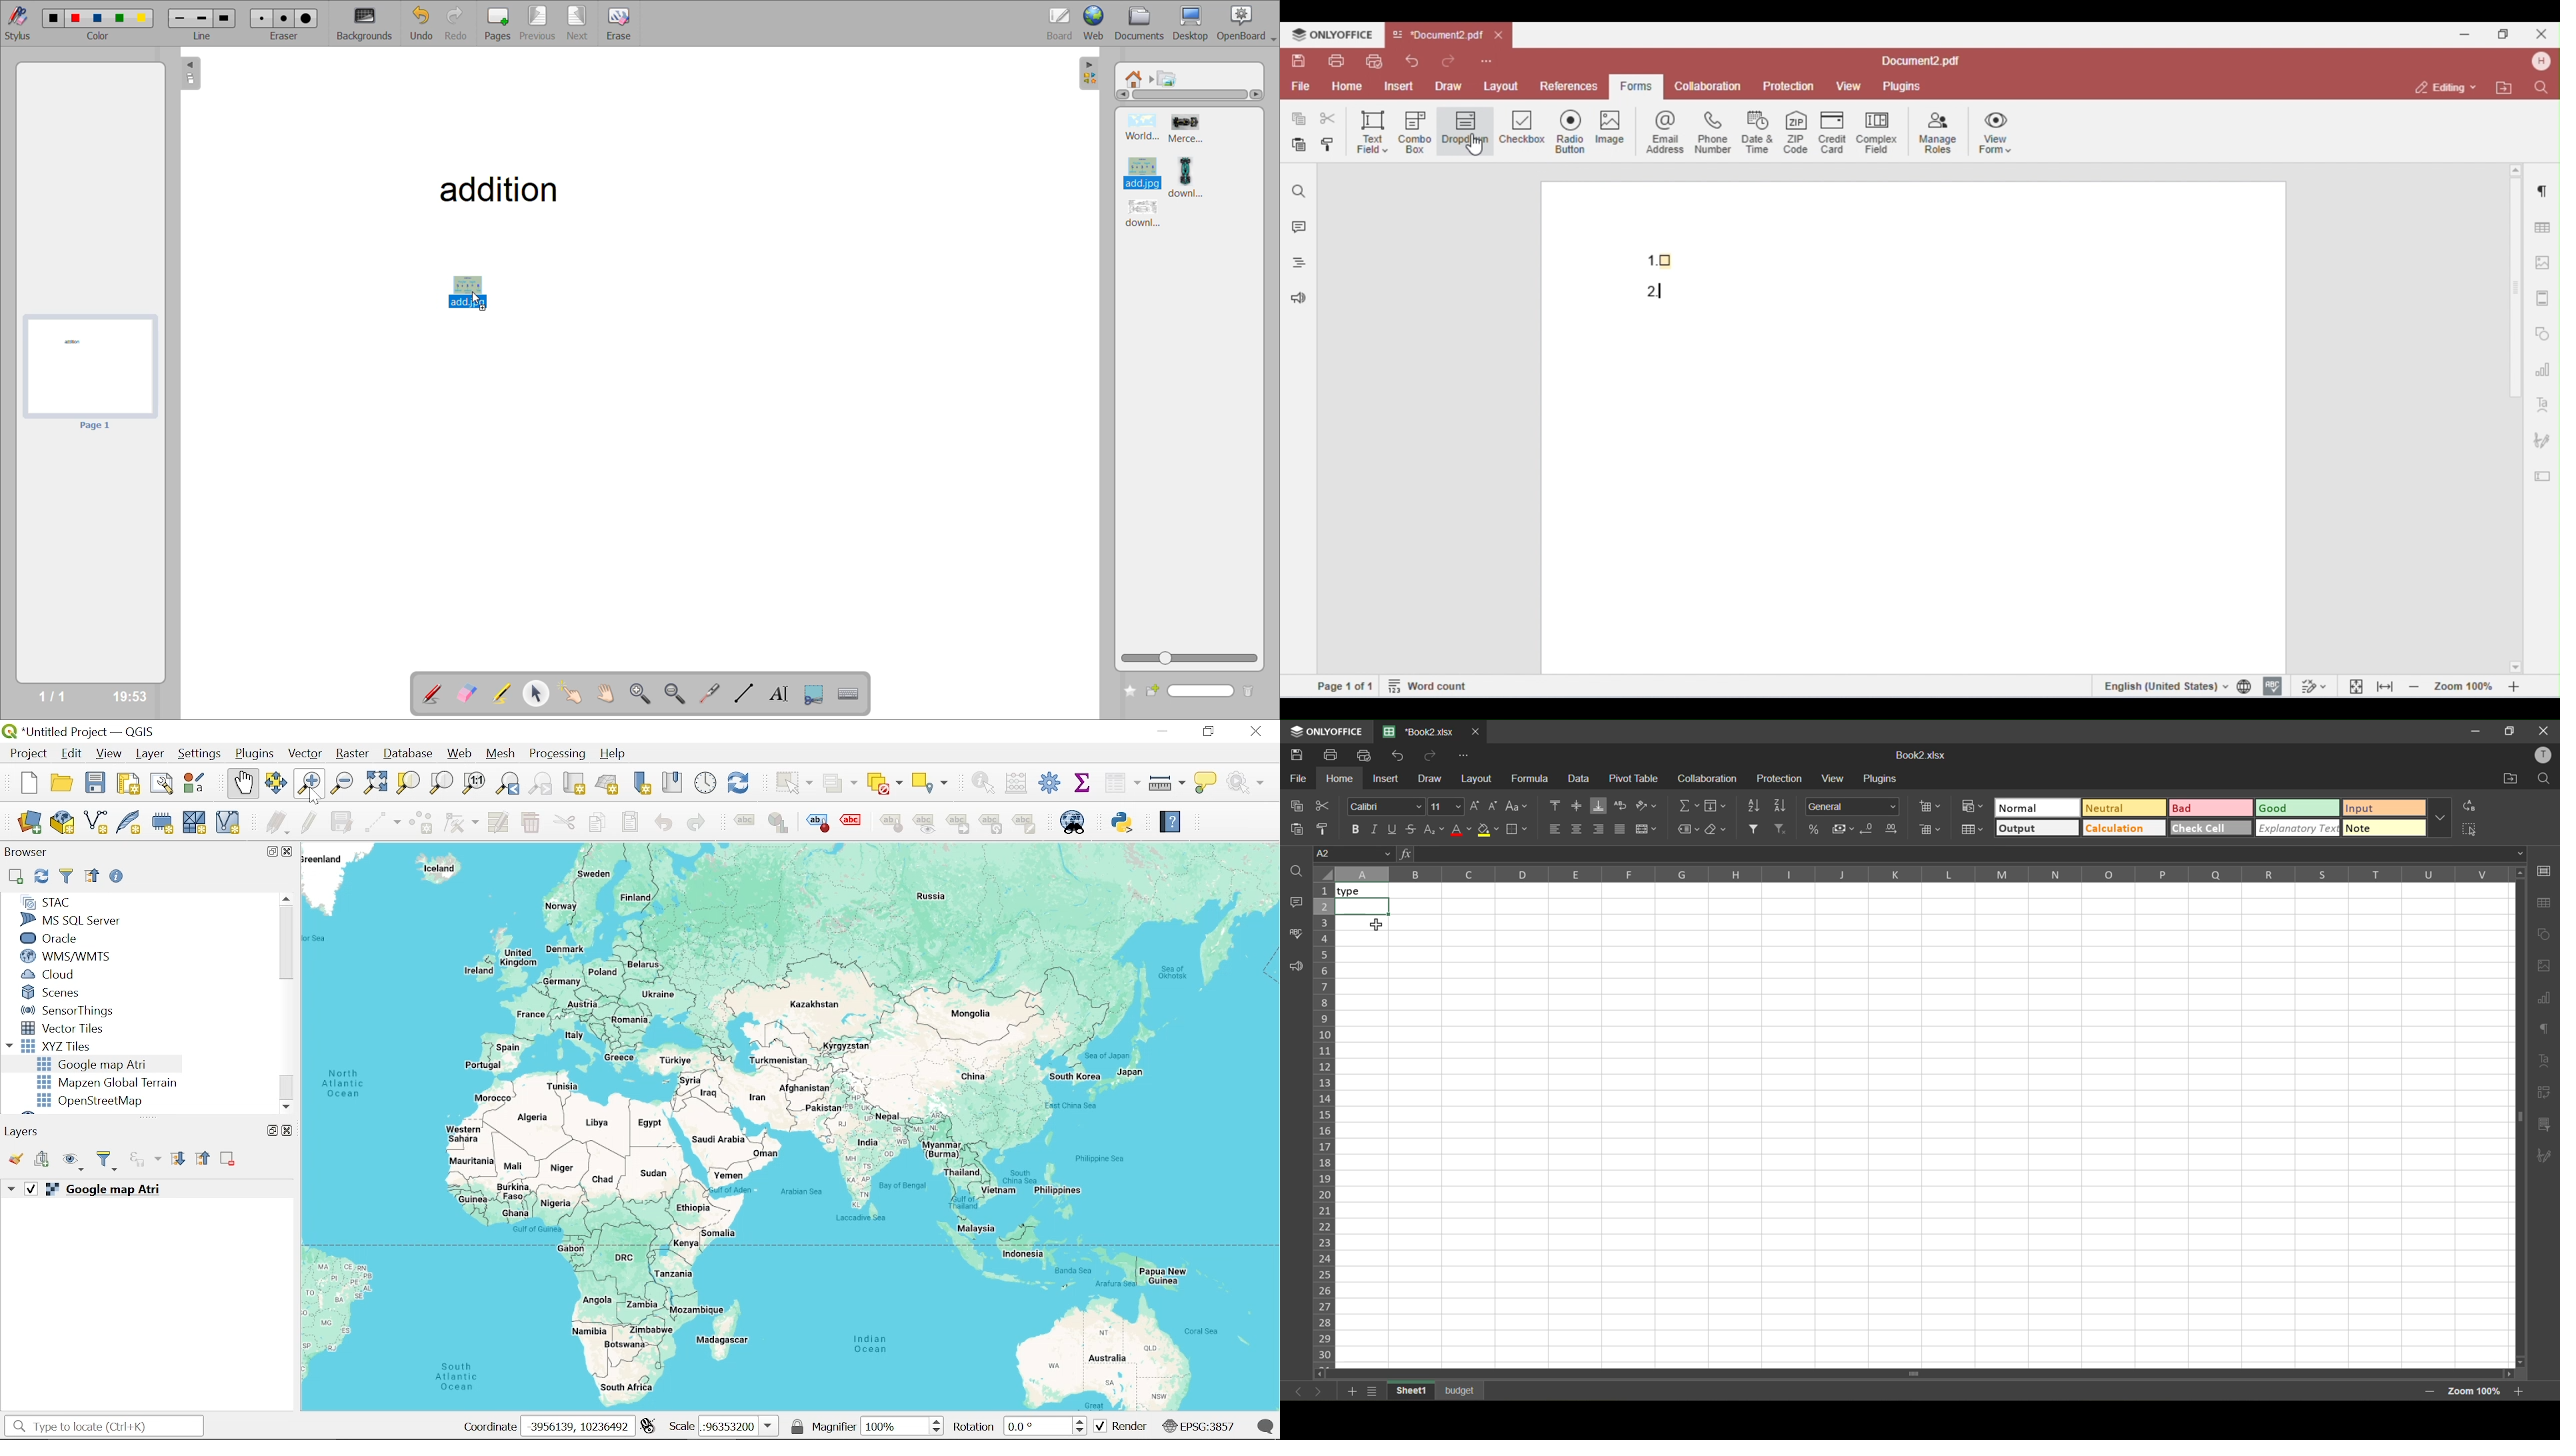 The width and height of the screenshot is (2576, 1456). What do you see at coordinates (1295, 905) in the screenshot?
I see `comments` at bounding box center [1295, 905].